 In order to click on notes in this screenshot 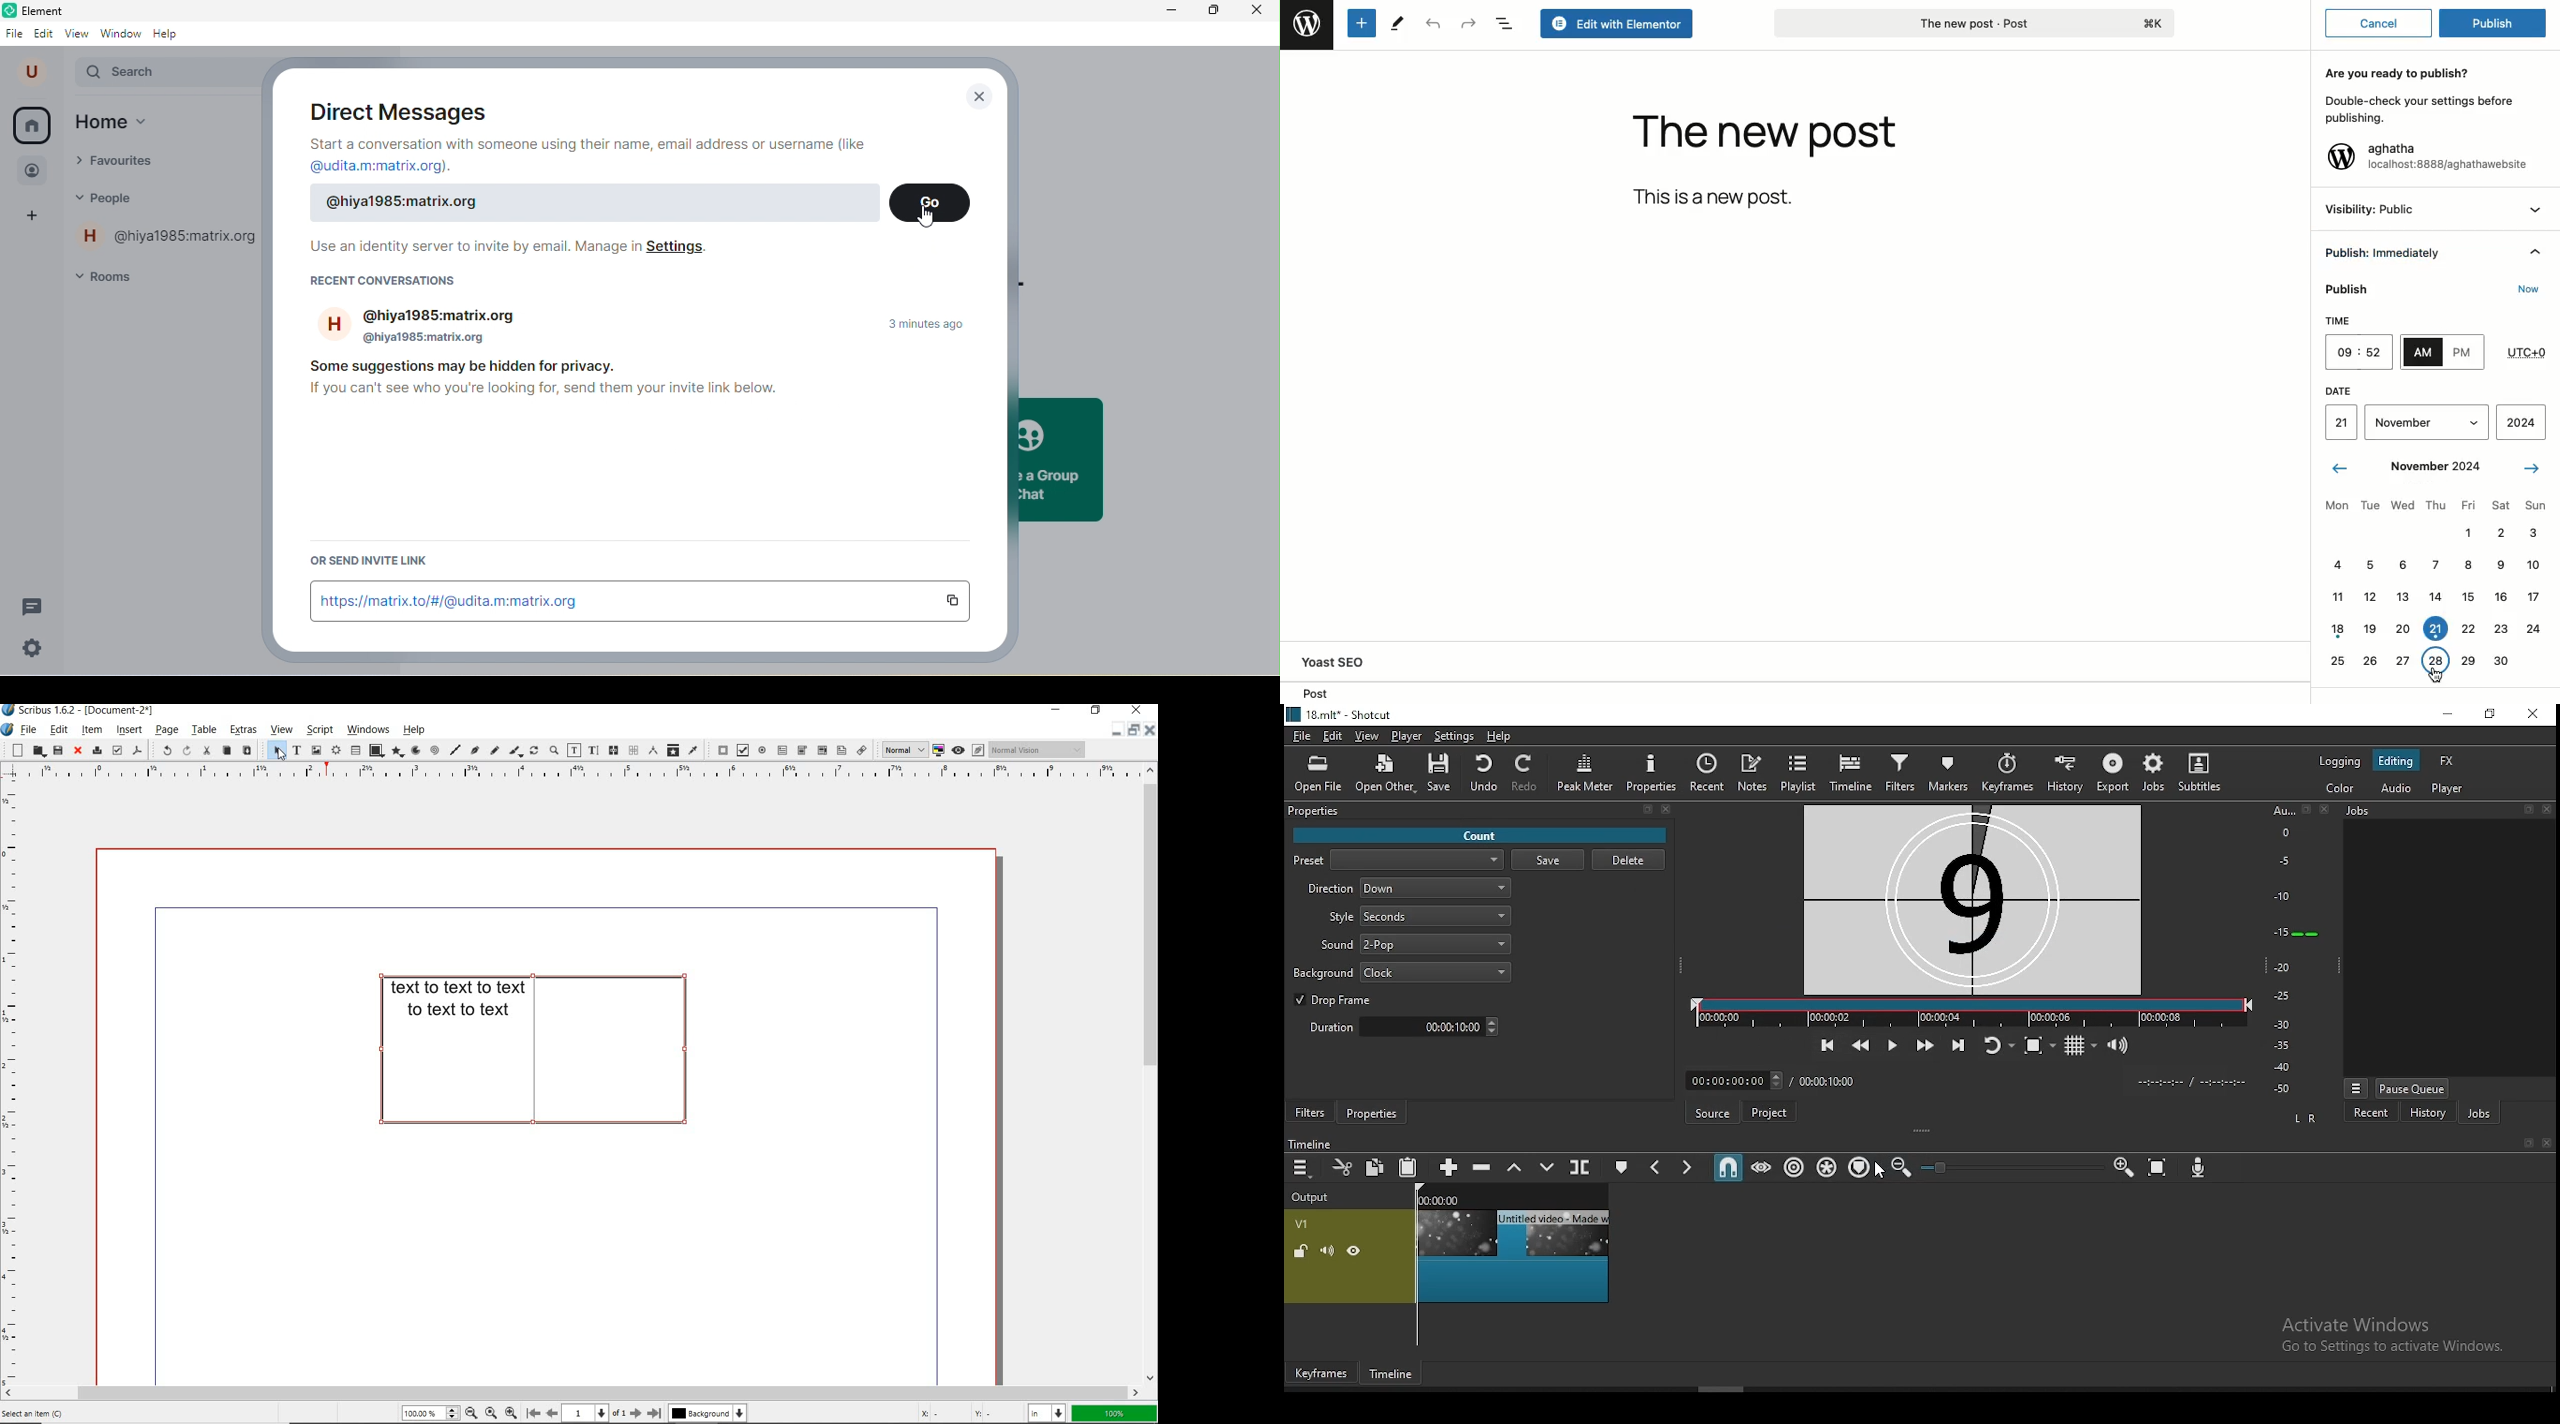, I will do `click(1756, 771)`.